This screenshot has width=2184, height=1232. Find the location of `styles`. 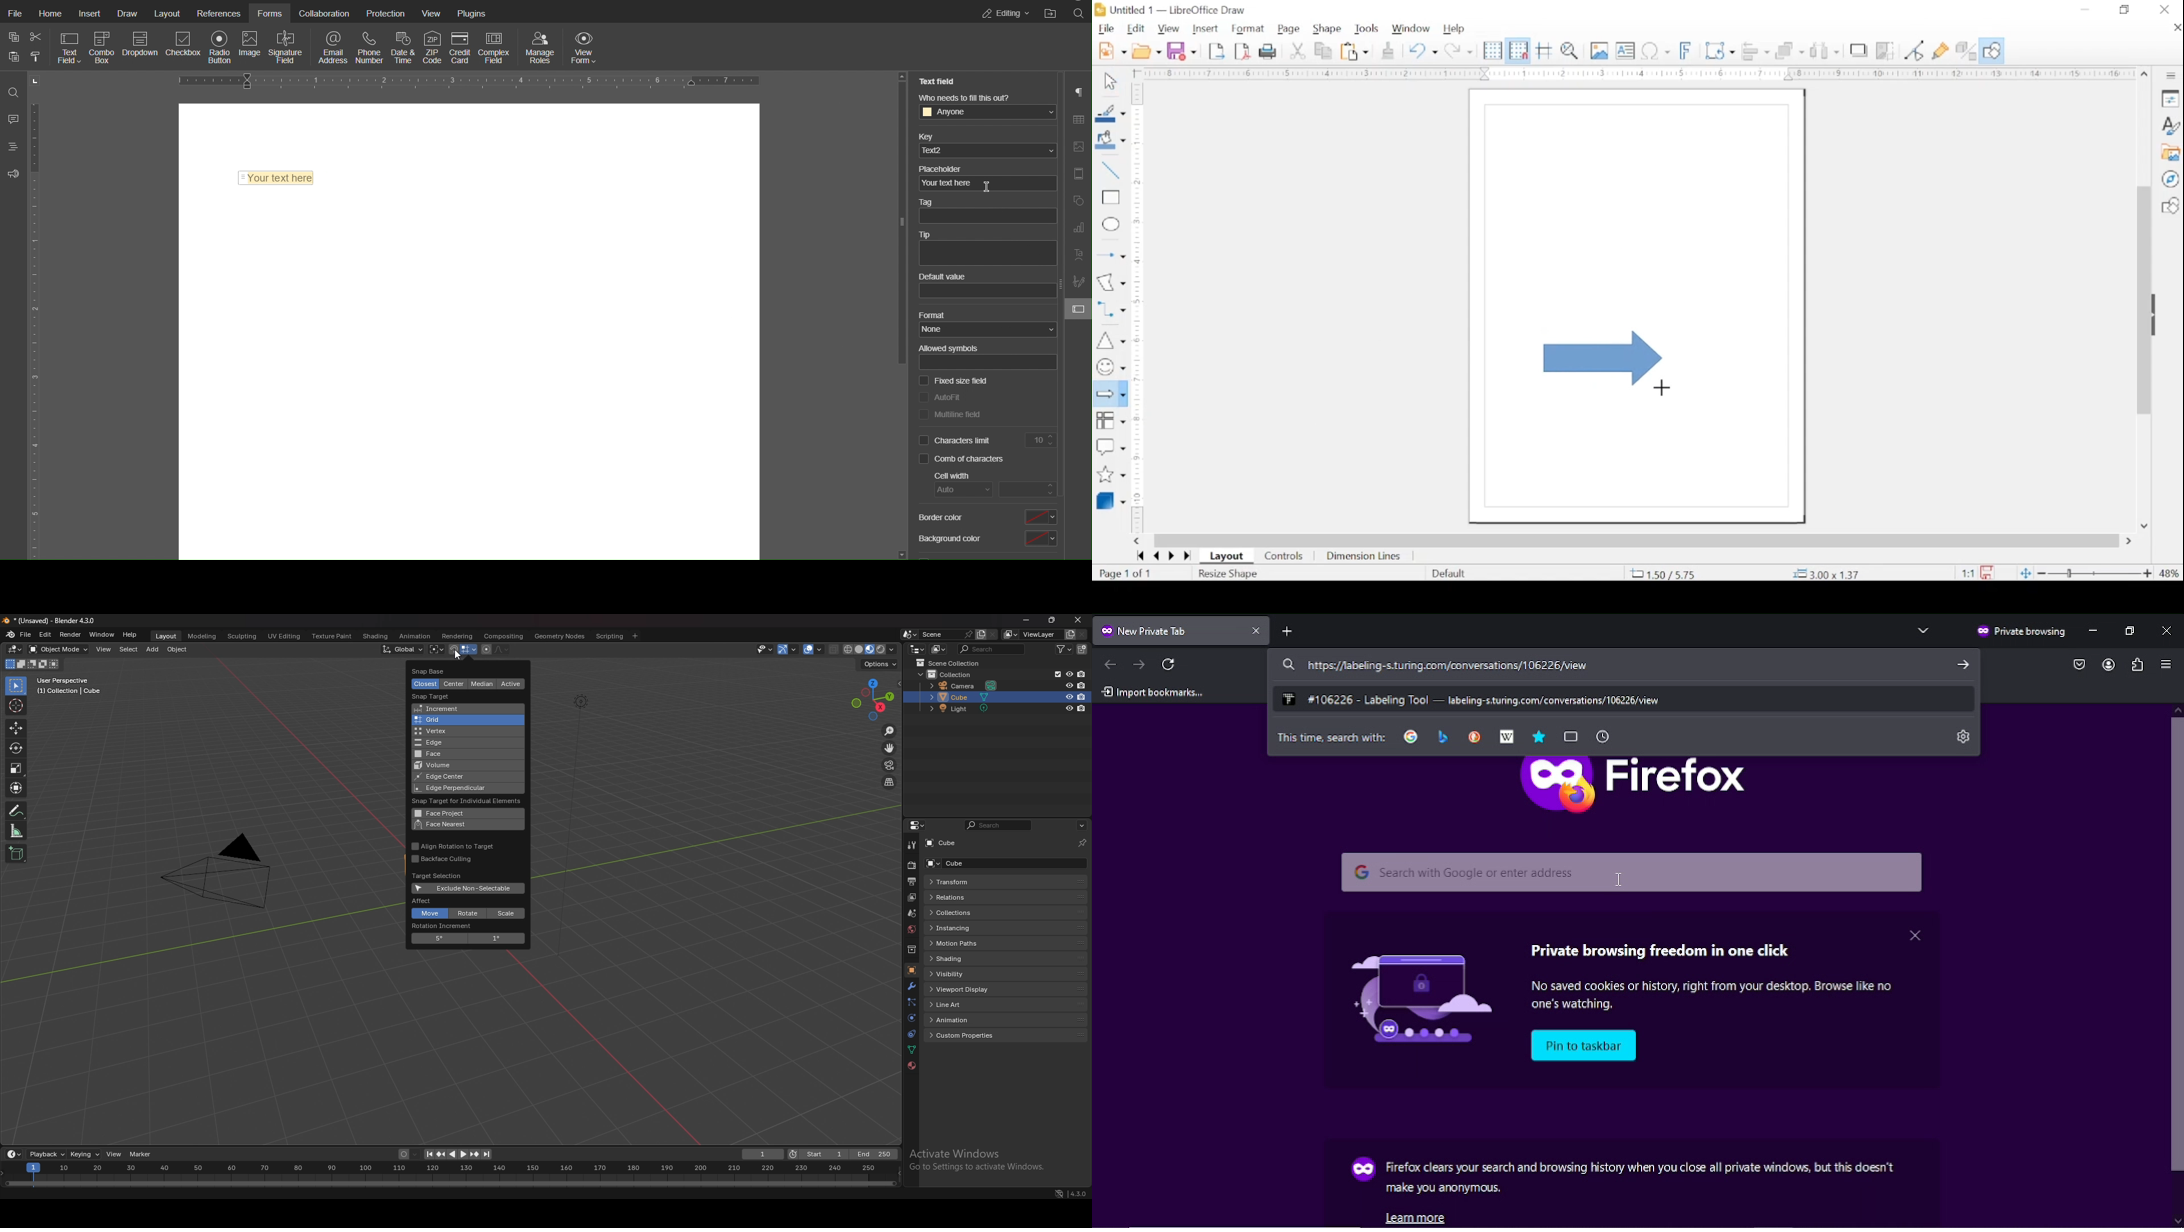

styles is located at coordinates (2170, 125).